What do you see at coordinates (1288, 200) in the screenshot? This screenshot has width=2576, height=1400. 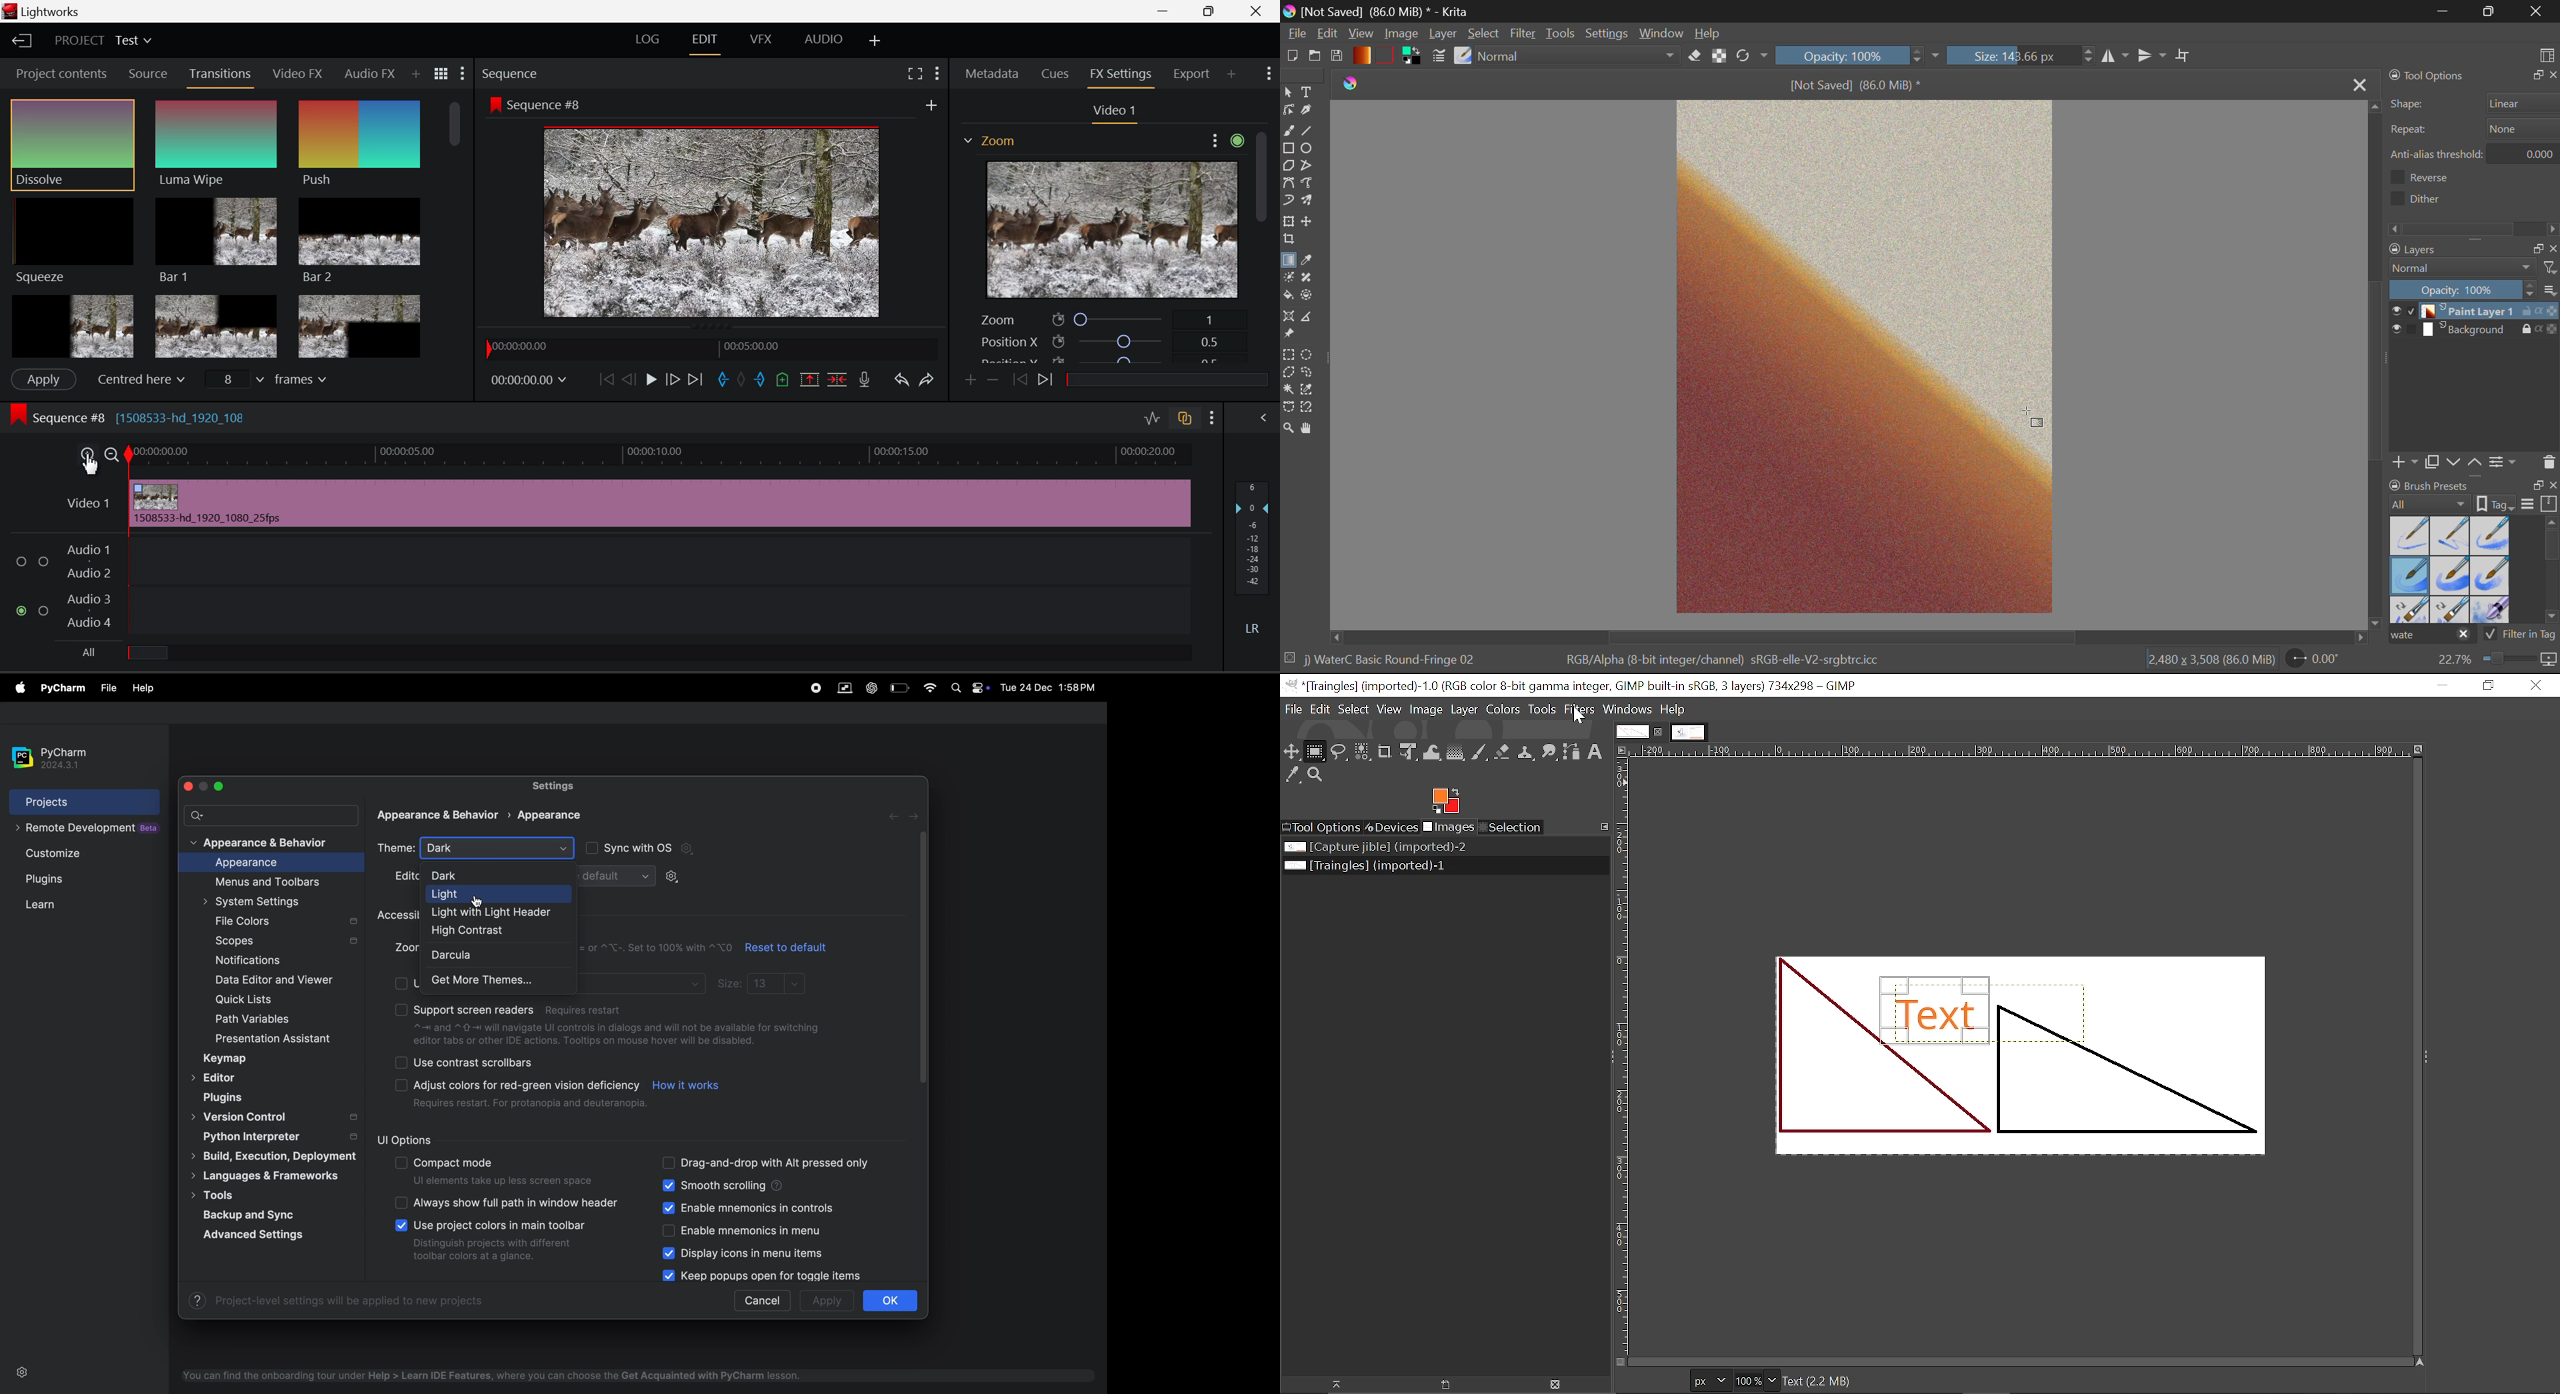 I see `Dynamic Brush` at bounding box center [1288, 200].